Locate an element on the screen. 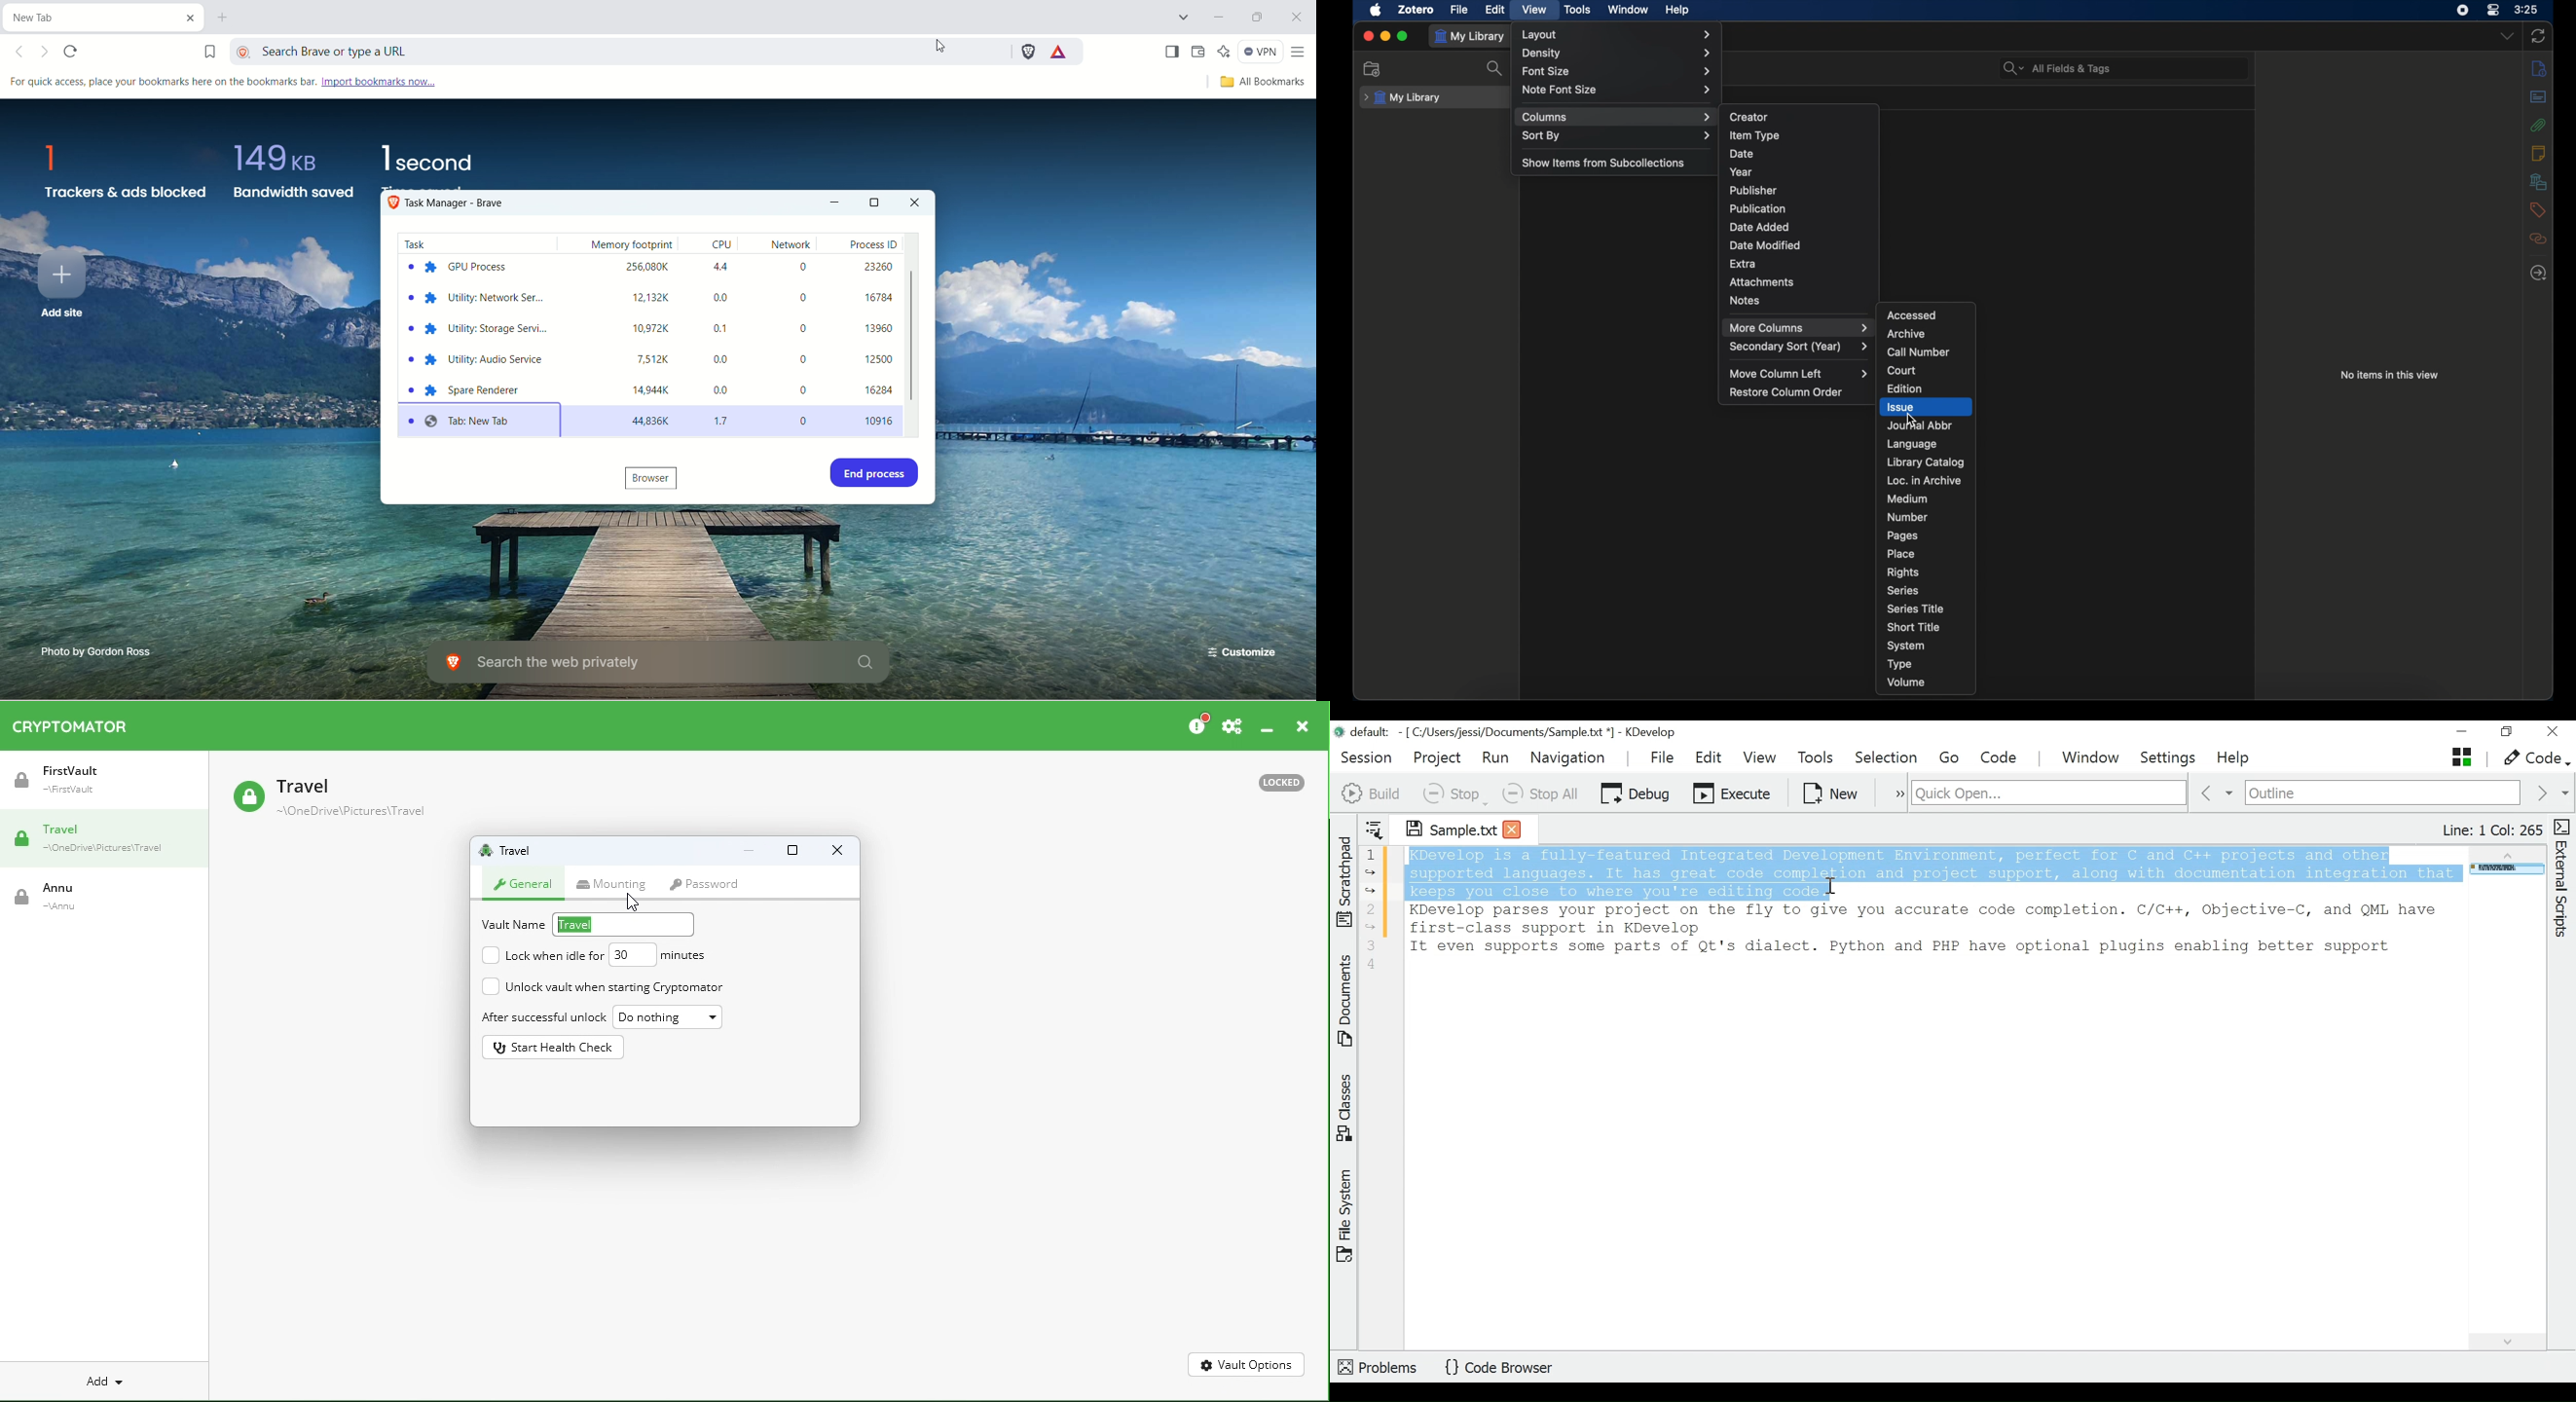 This screenshot has width=2576, height=1428. secondary sort is located at coordinates (1800, 348).